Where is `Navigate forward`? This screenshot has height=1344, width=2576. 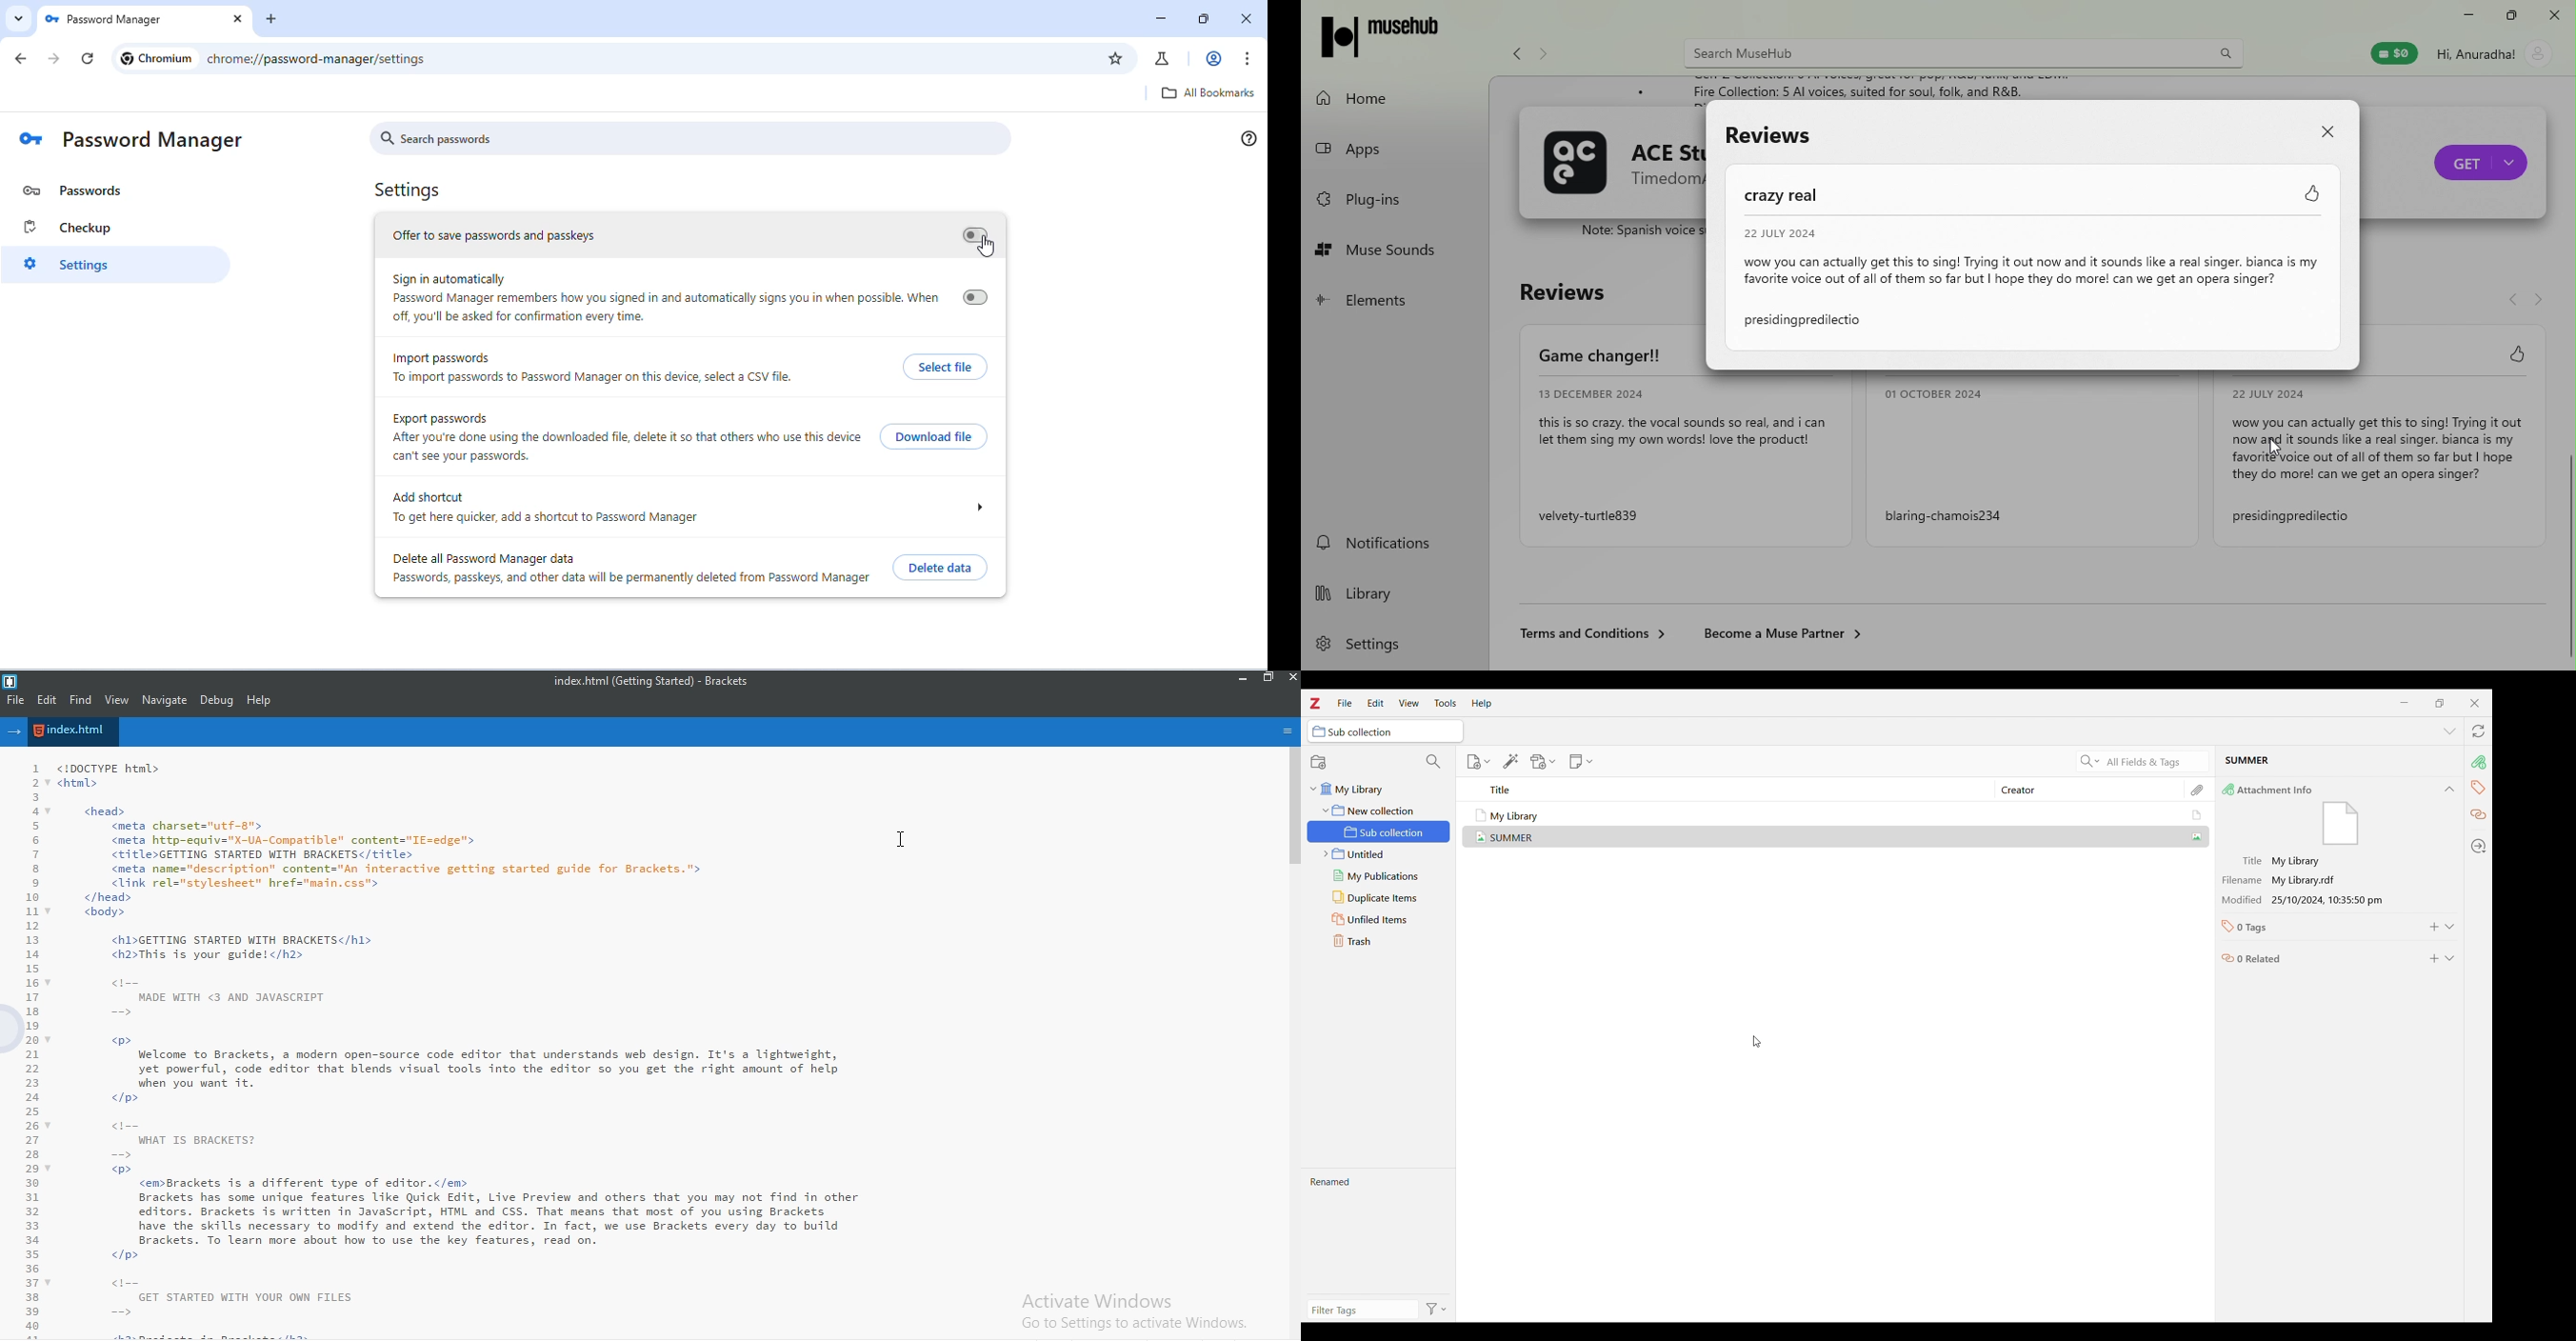 Navigate forward is located at coordinates (1542, 49).